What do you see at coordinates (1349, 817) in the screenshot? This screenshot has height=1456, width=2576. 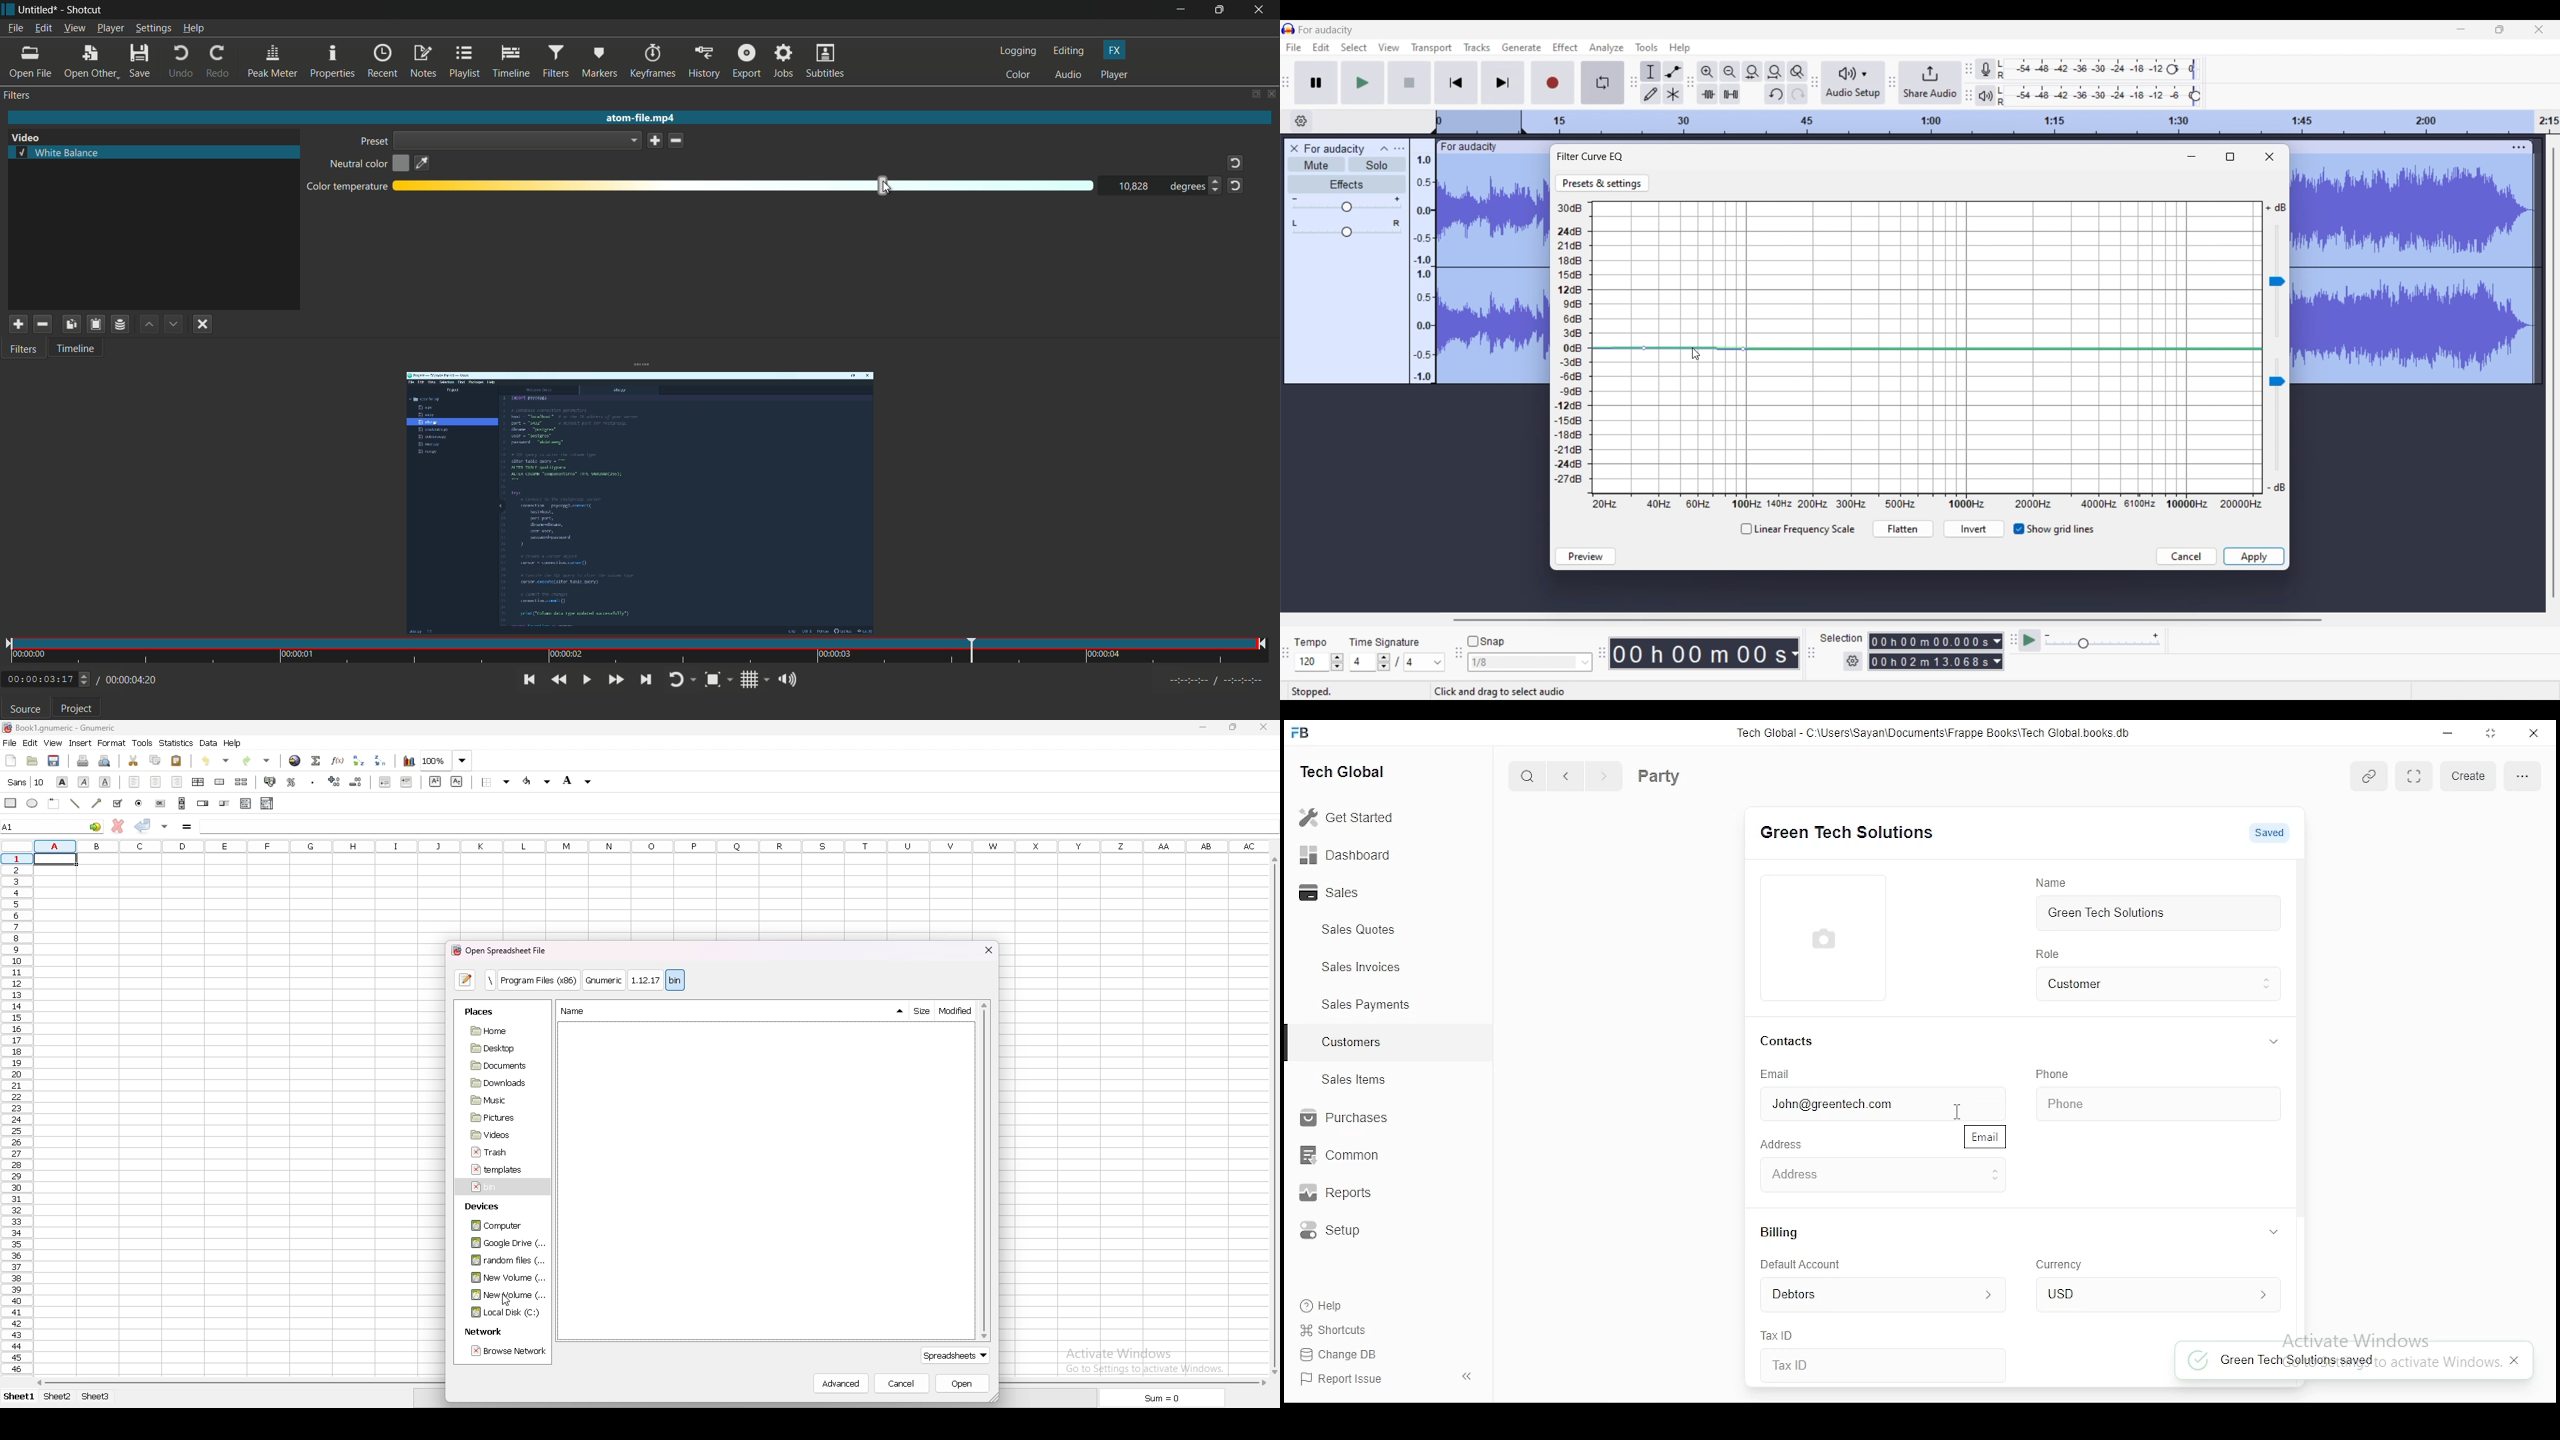 I see `get started` at bounding box center [1349, 817].